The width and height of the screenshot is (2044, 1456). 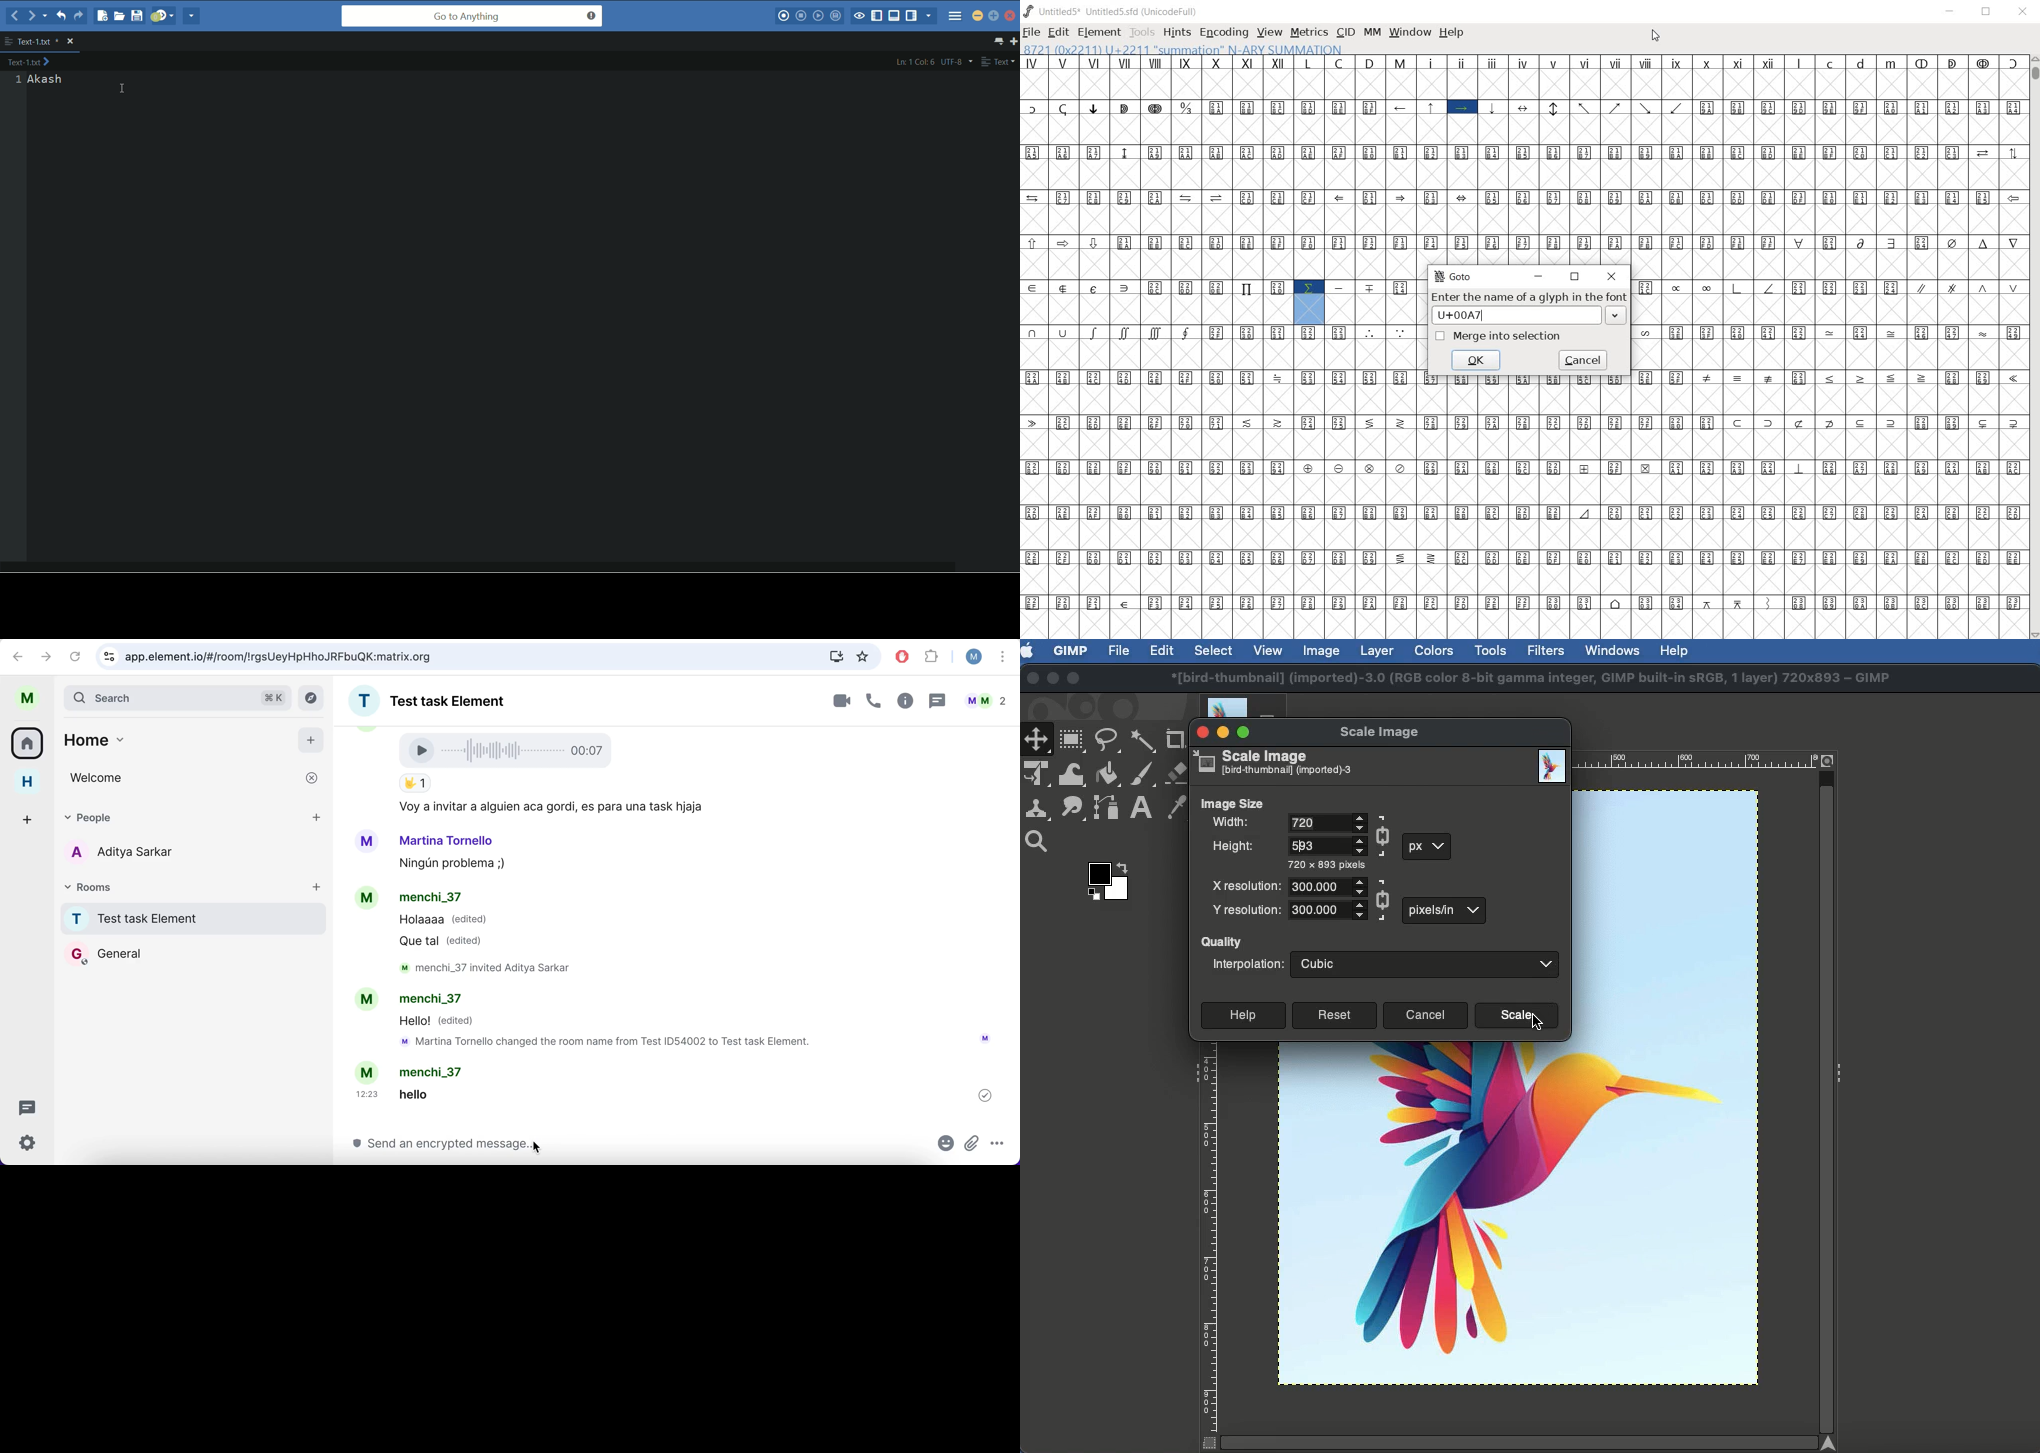 I want to click on emoji, so click(x=947, y=1147).